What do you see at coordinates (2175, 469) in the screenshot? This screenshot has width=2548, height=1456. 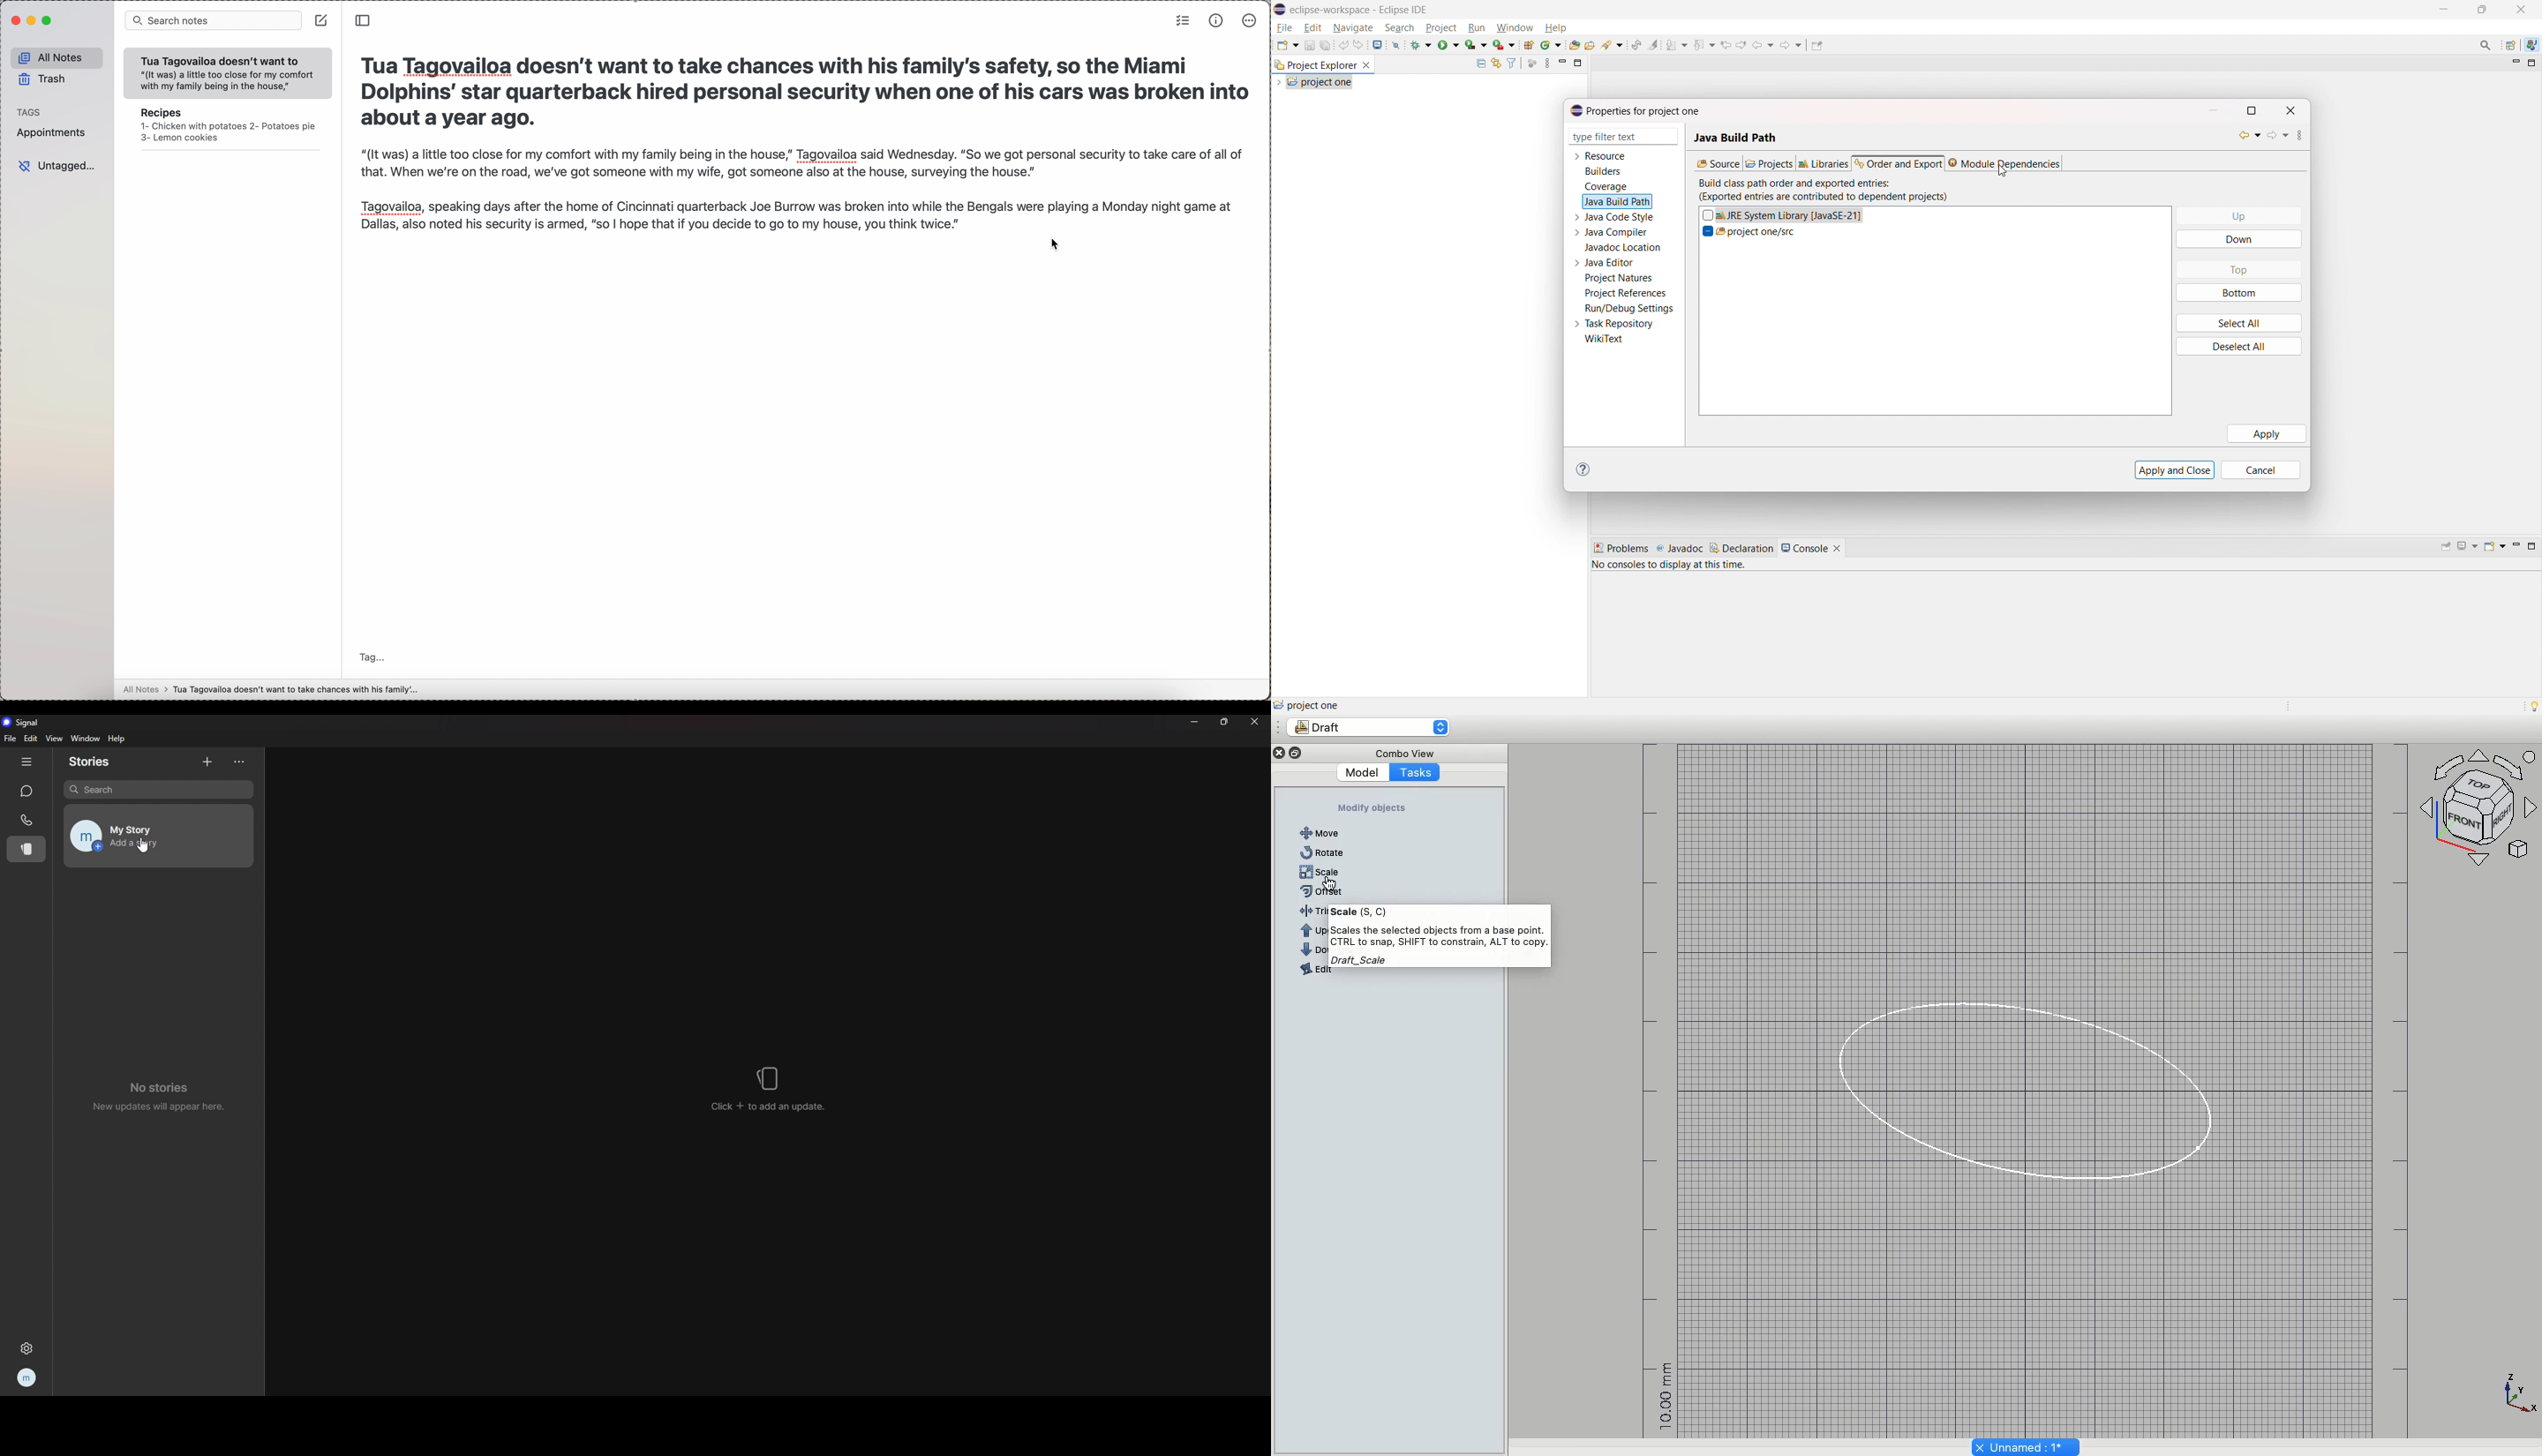 I see `apply and close` at bounding box center [2175, 469].